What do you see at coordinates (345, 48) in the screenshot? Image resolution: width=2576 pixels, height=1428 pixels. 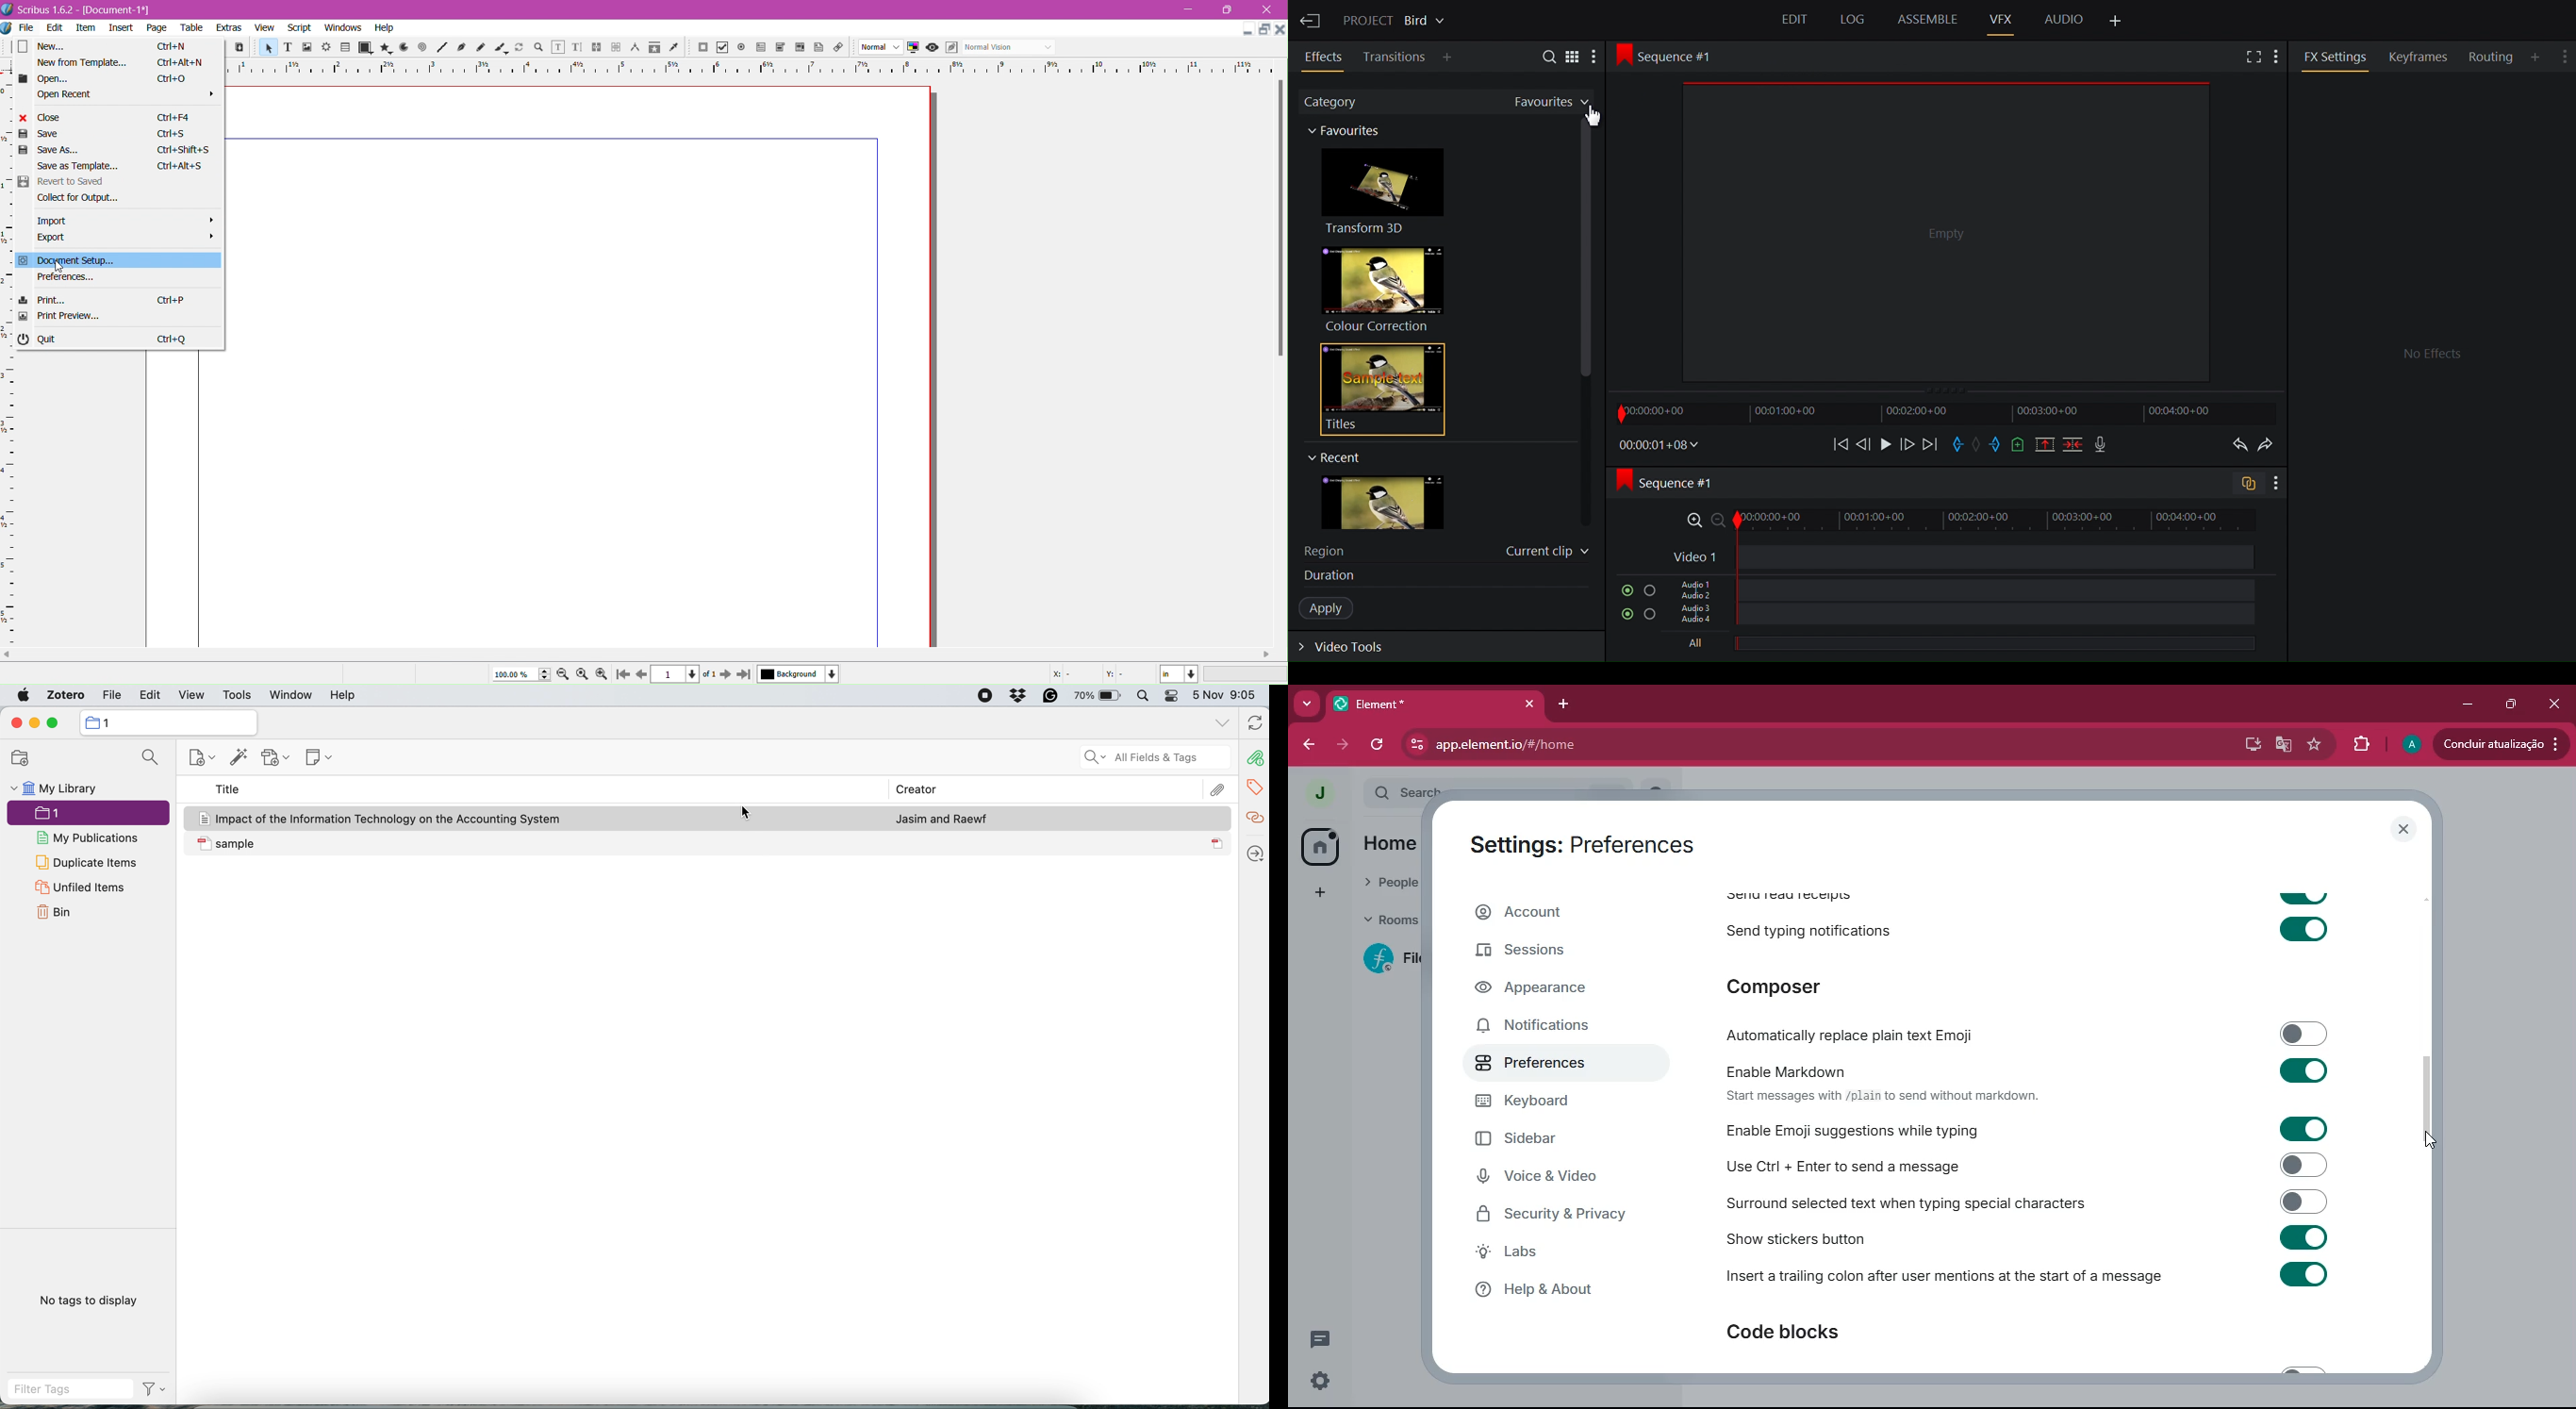 I see `table` at bounding box center [345, 48].